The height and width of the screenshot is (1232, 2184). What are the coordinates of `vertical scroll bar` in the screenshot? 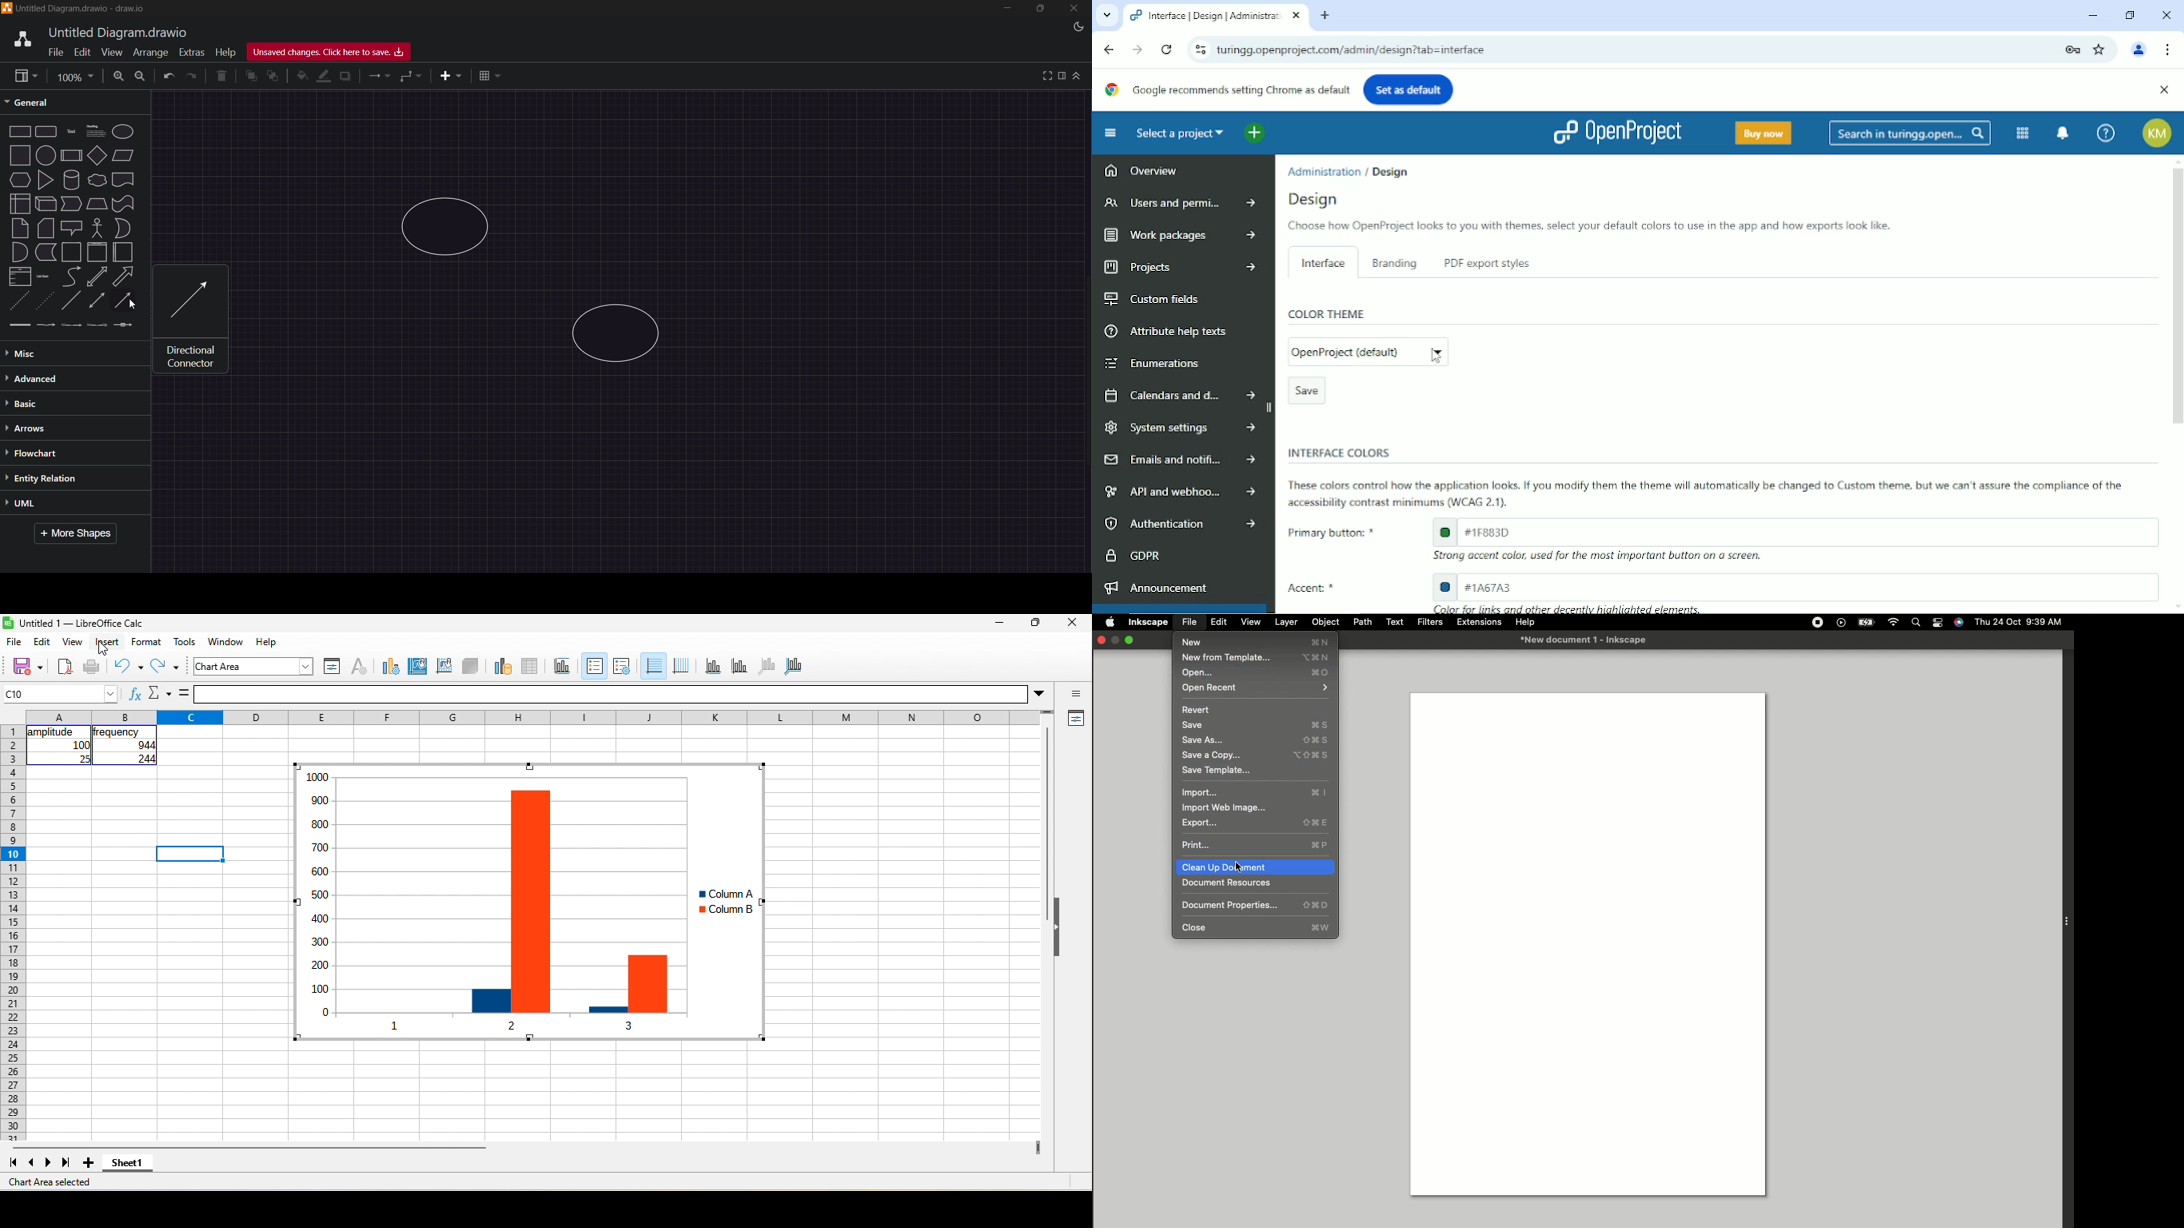 It's located at (1046, 826).